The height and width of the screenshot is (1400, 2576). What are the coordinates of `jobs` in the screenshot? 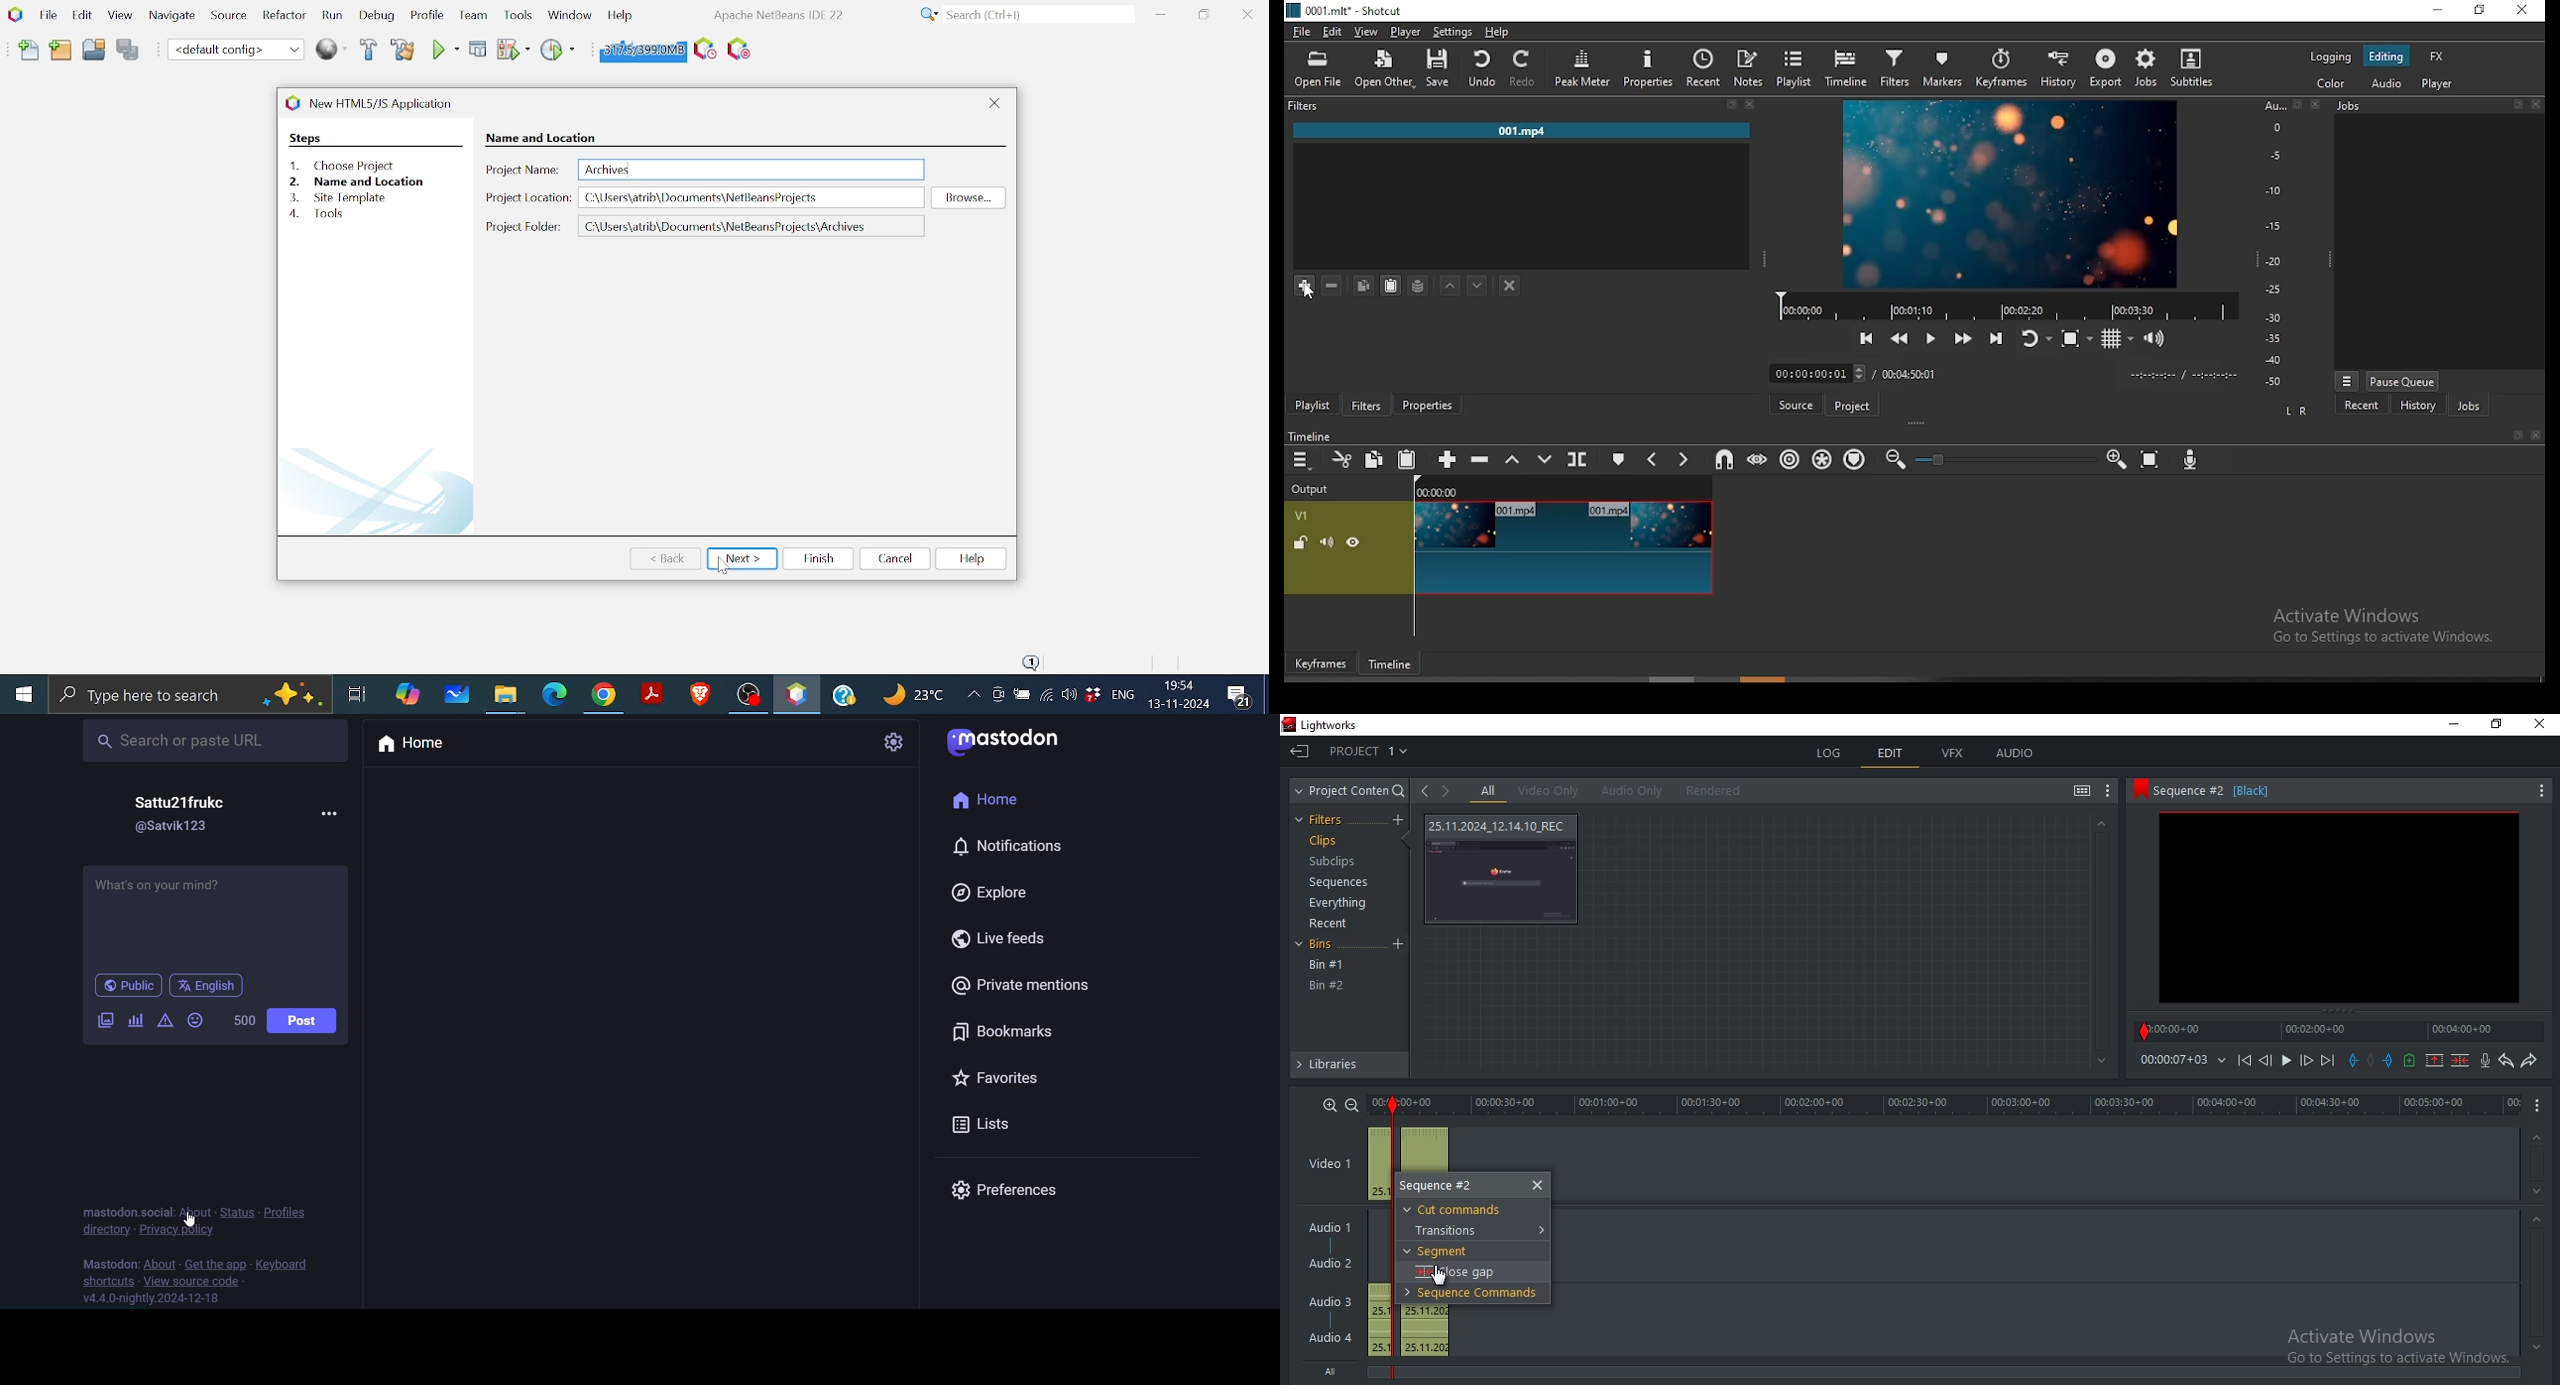 It's located at (2473, 406).